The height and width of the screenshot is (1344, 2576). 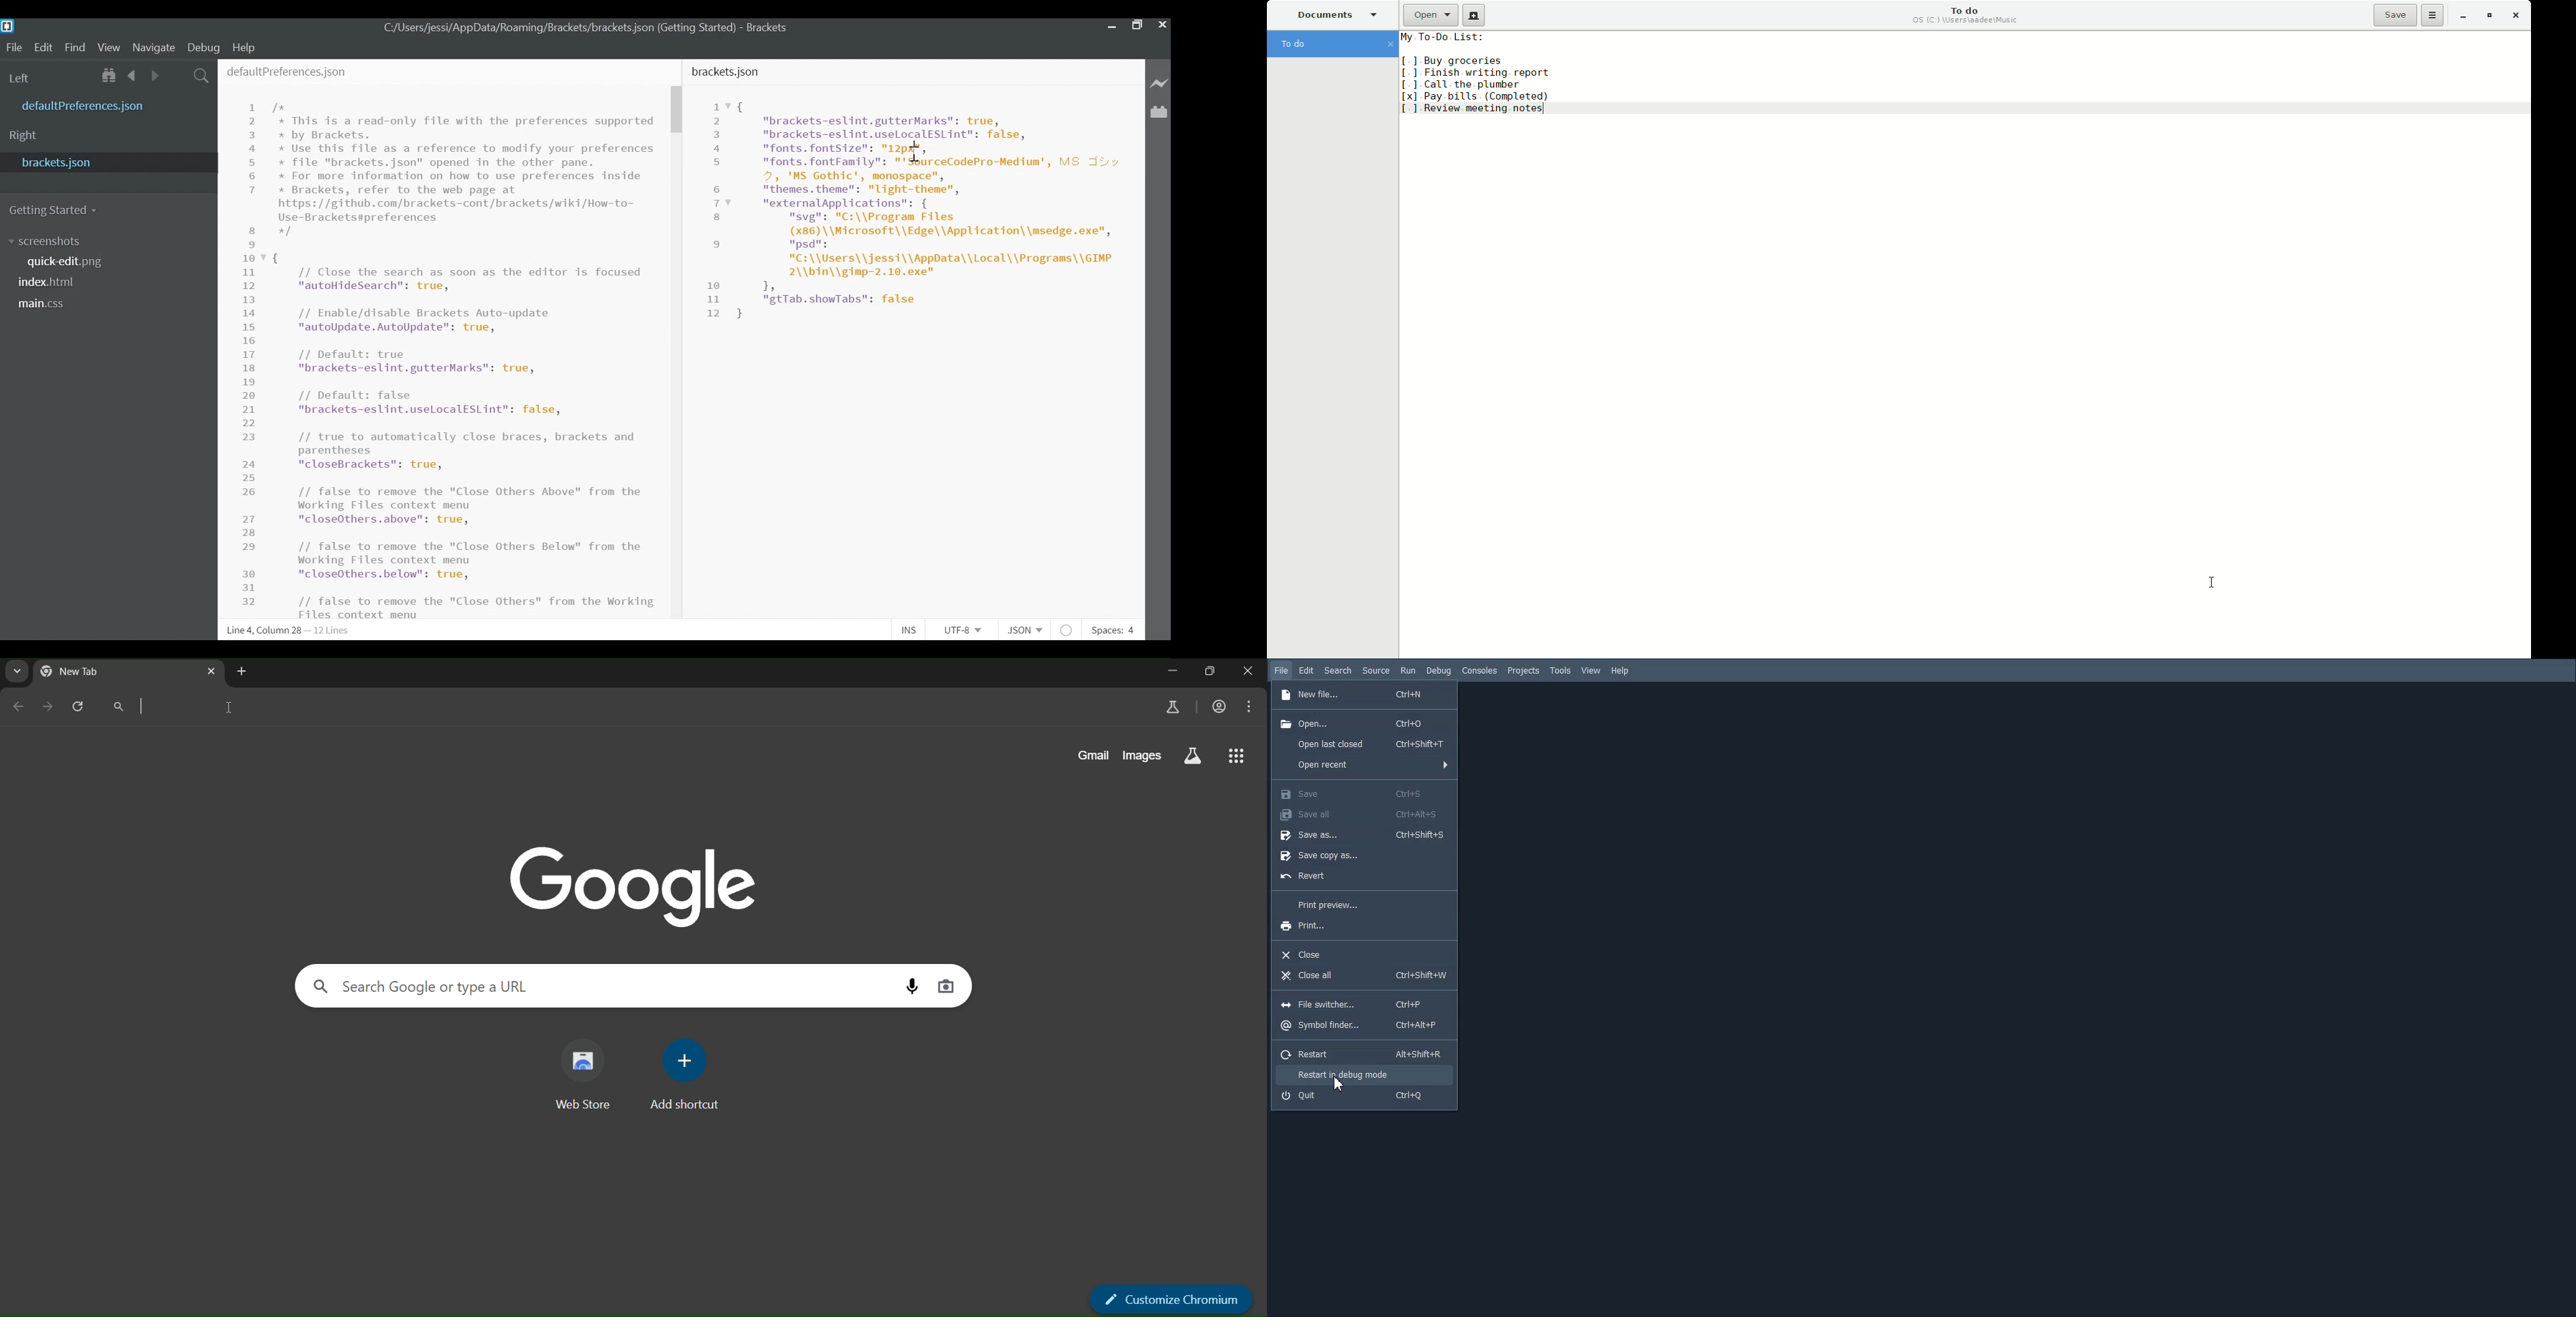 What do you see at coordinates (242, 672) in the screenshot?
I see `new tab` at bounding box center [242, 672].